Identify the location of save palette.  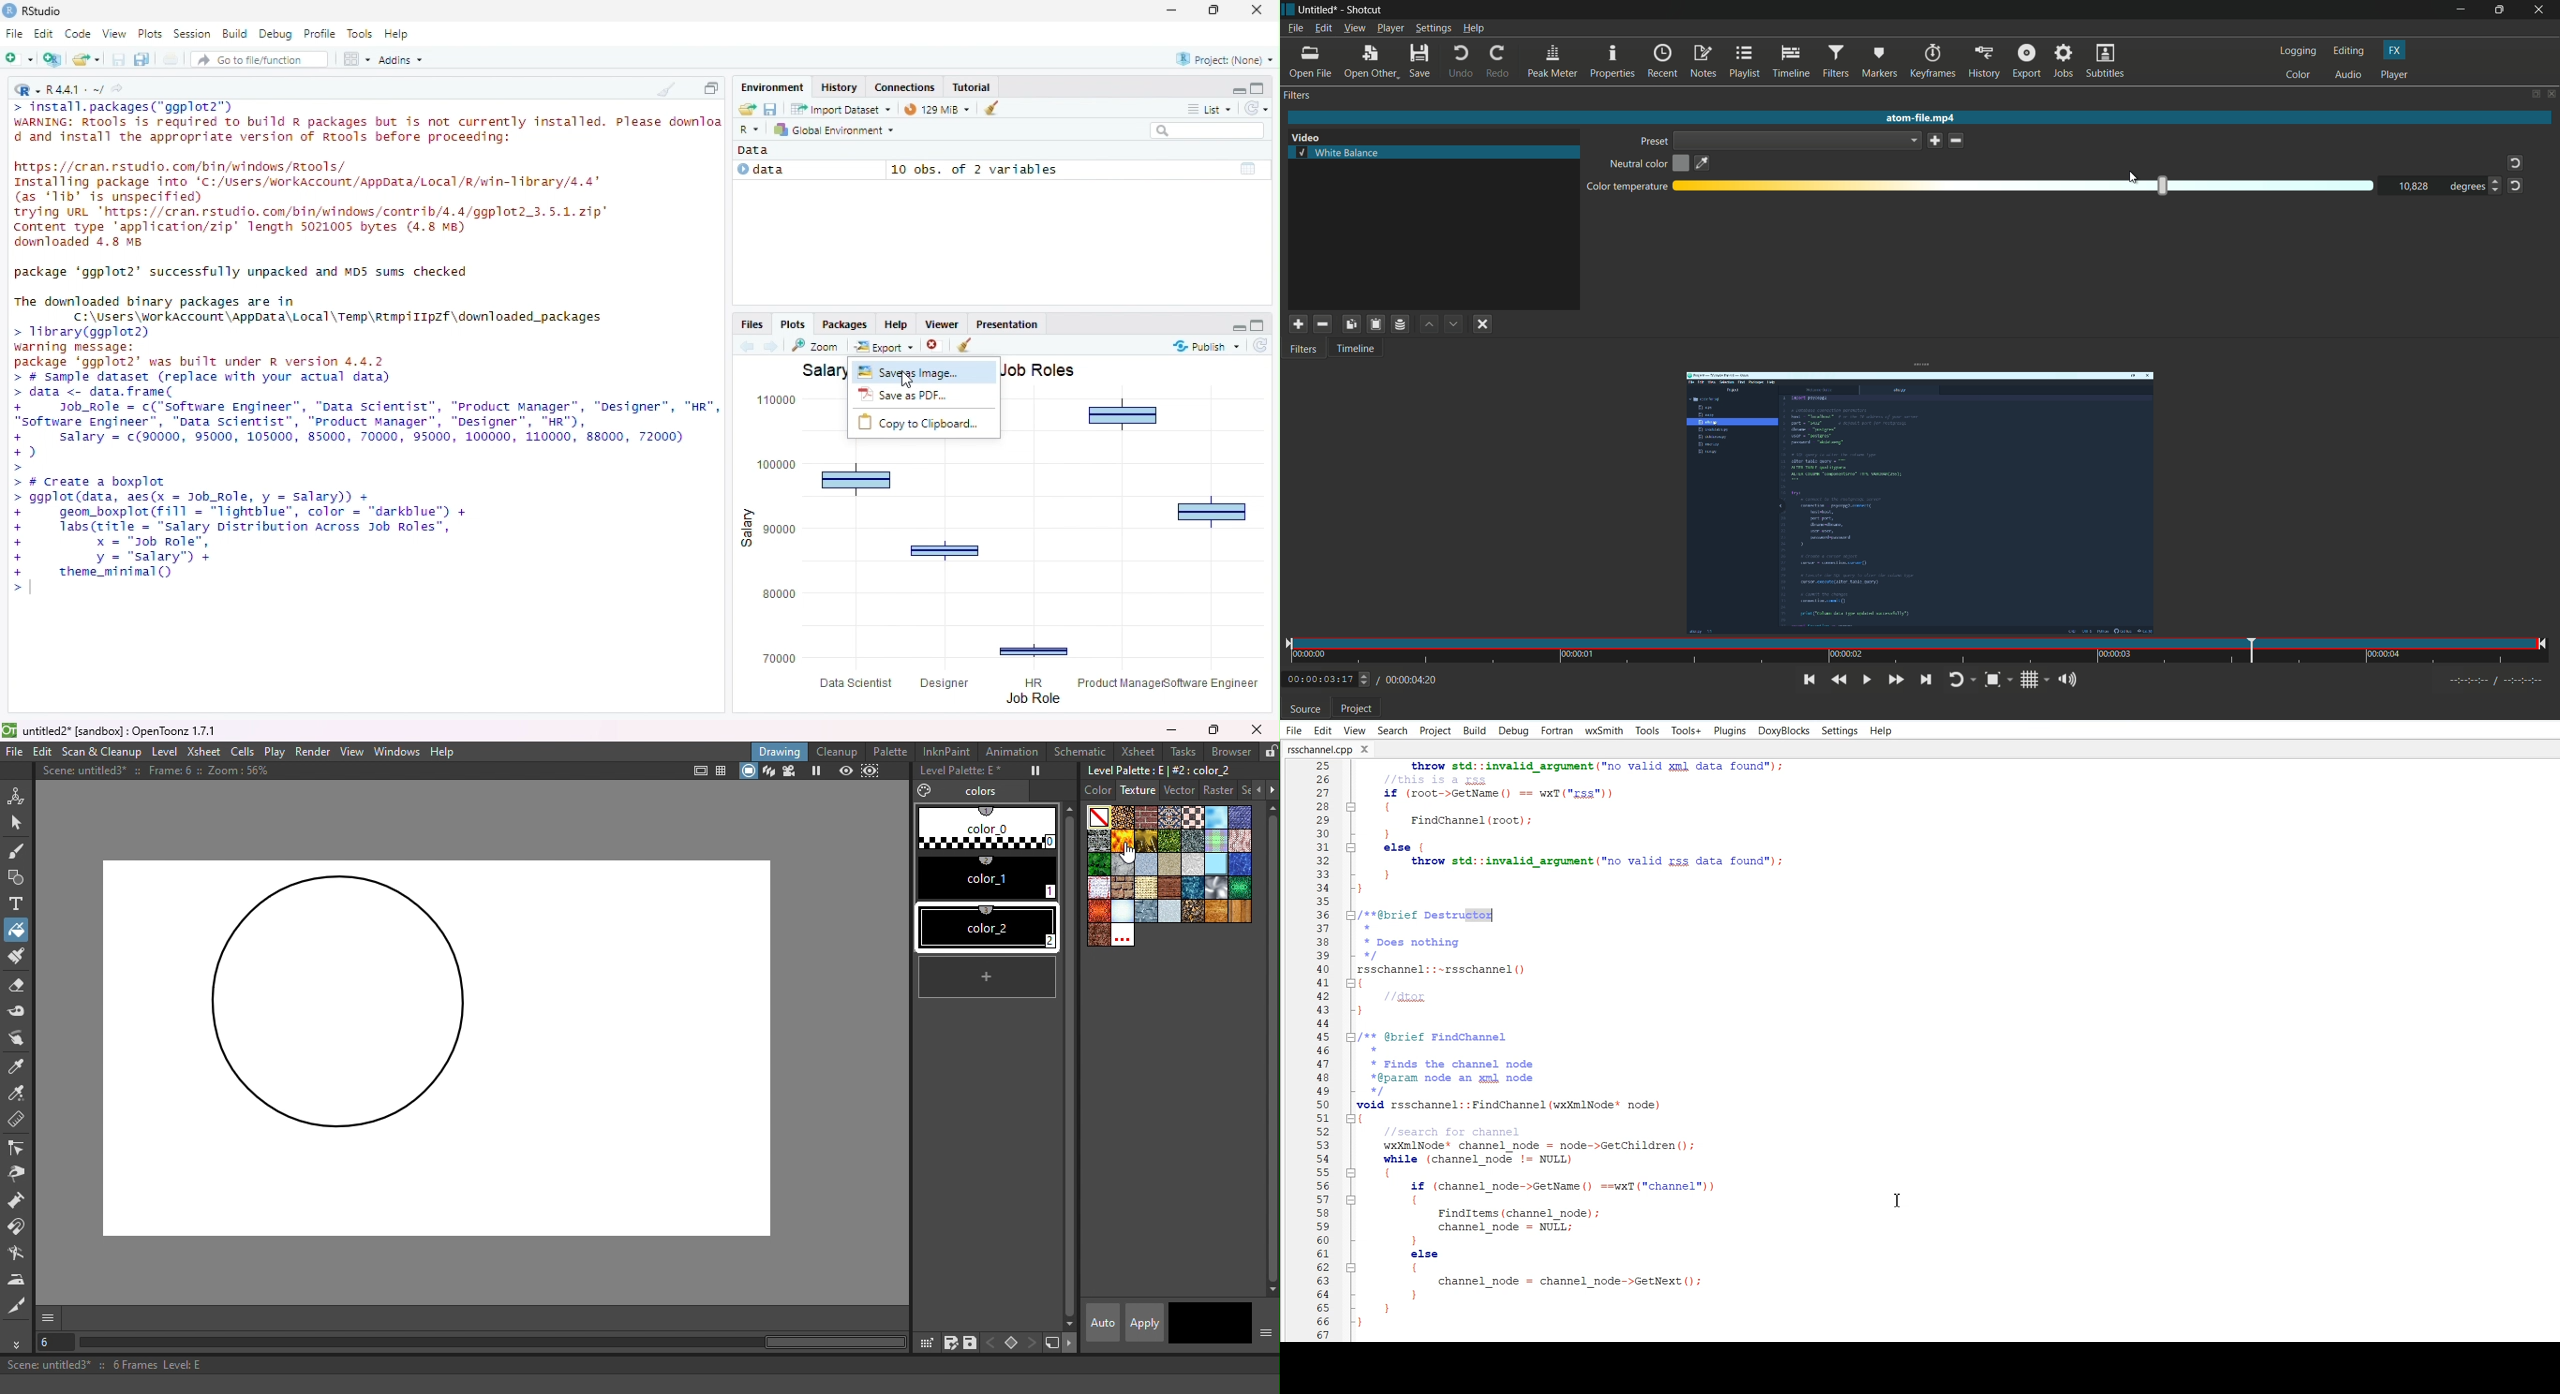
(971, 1343).